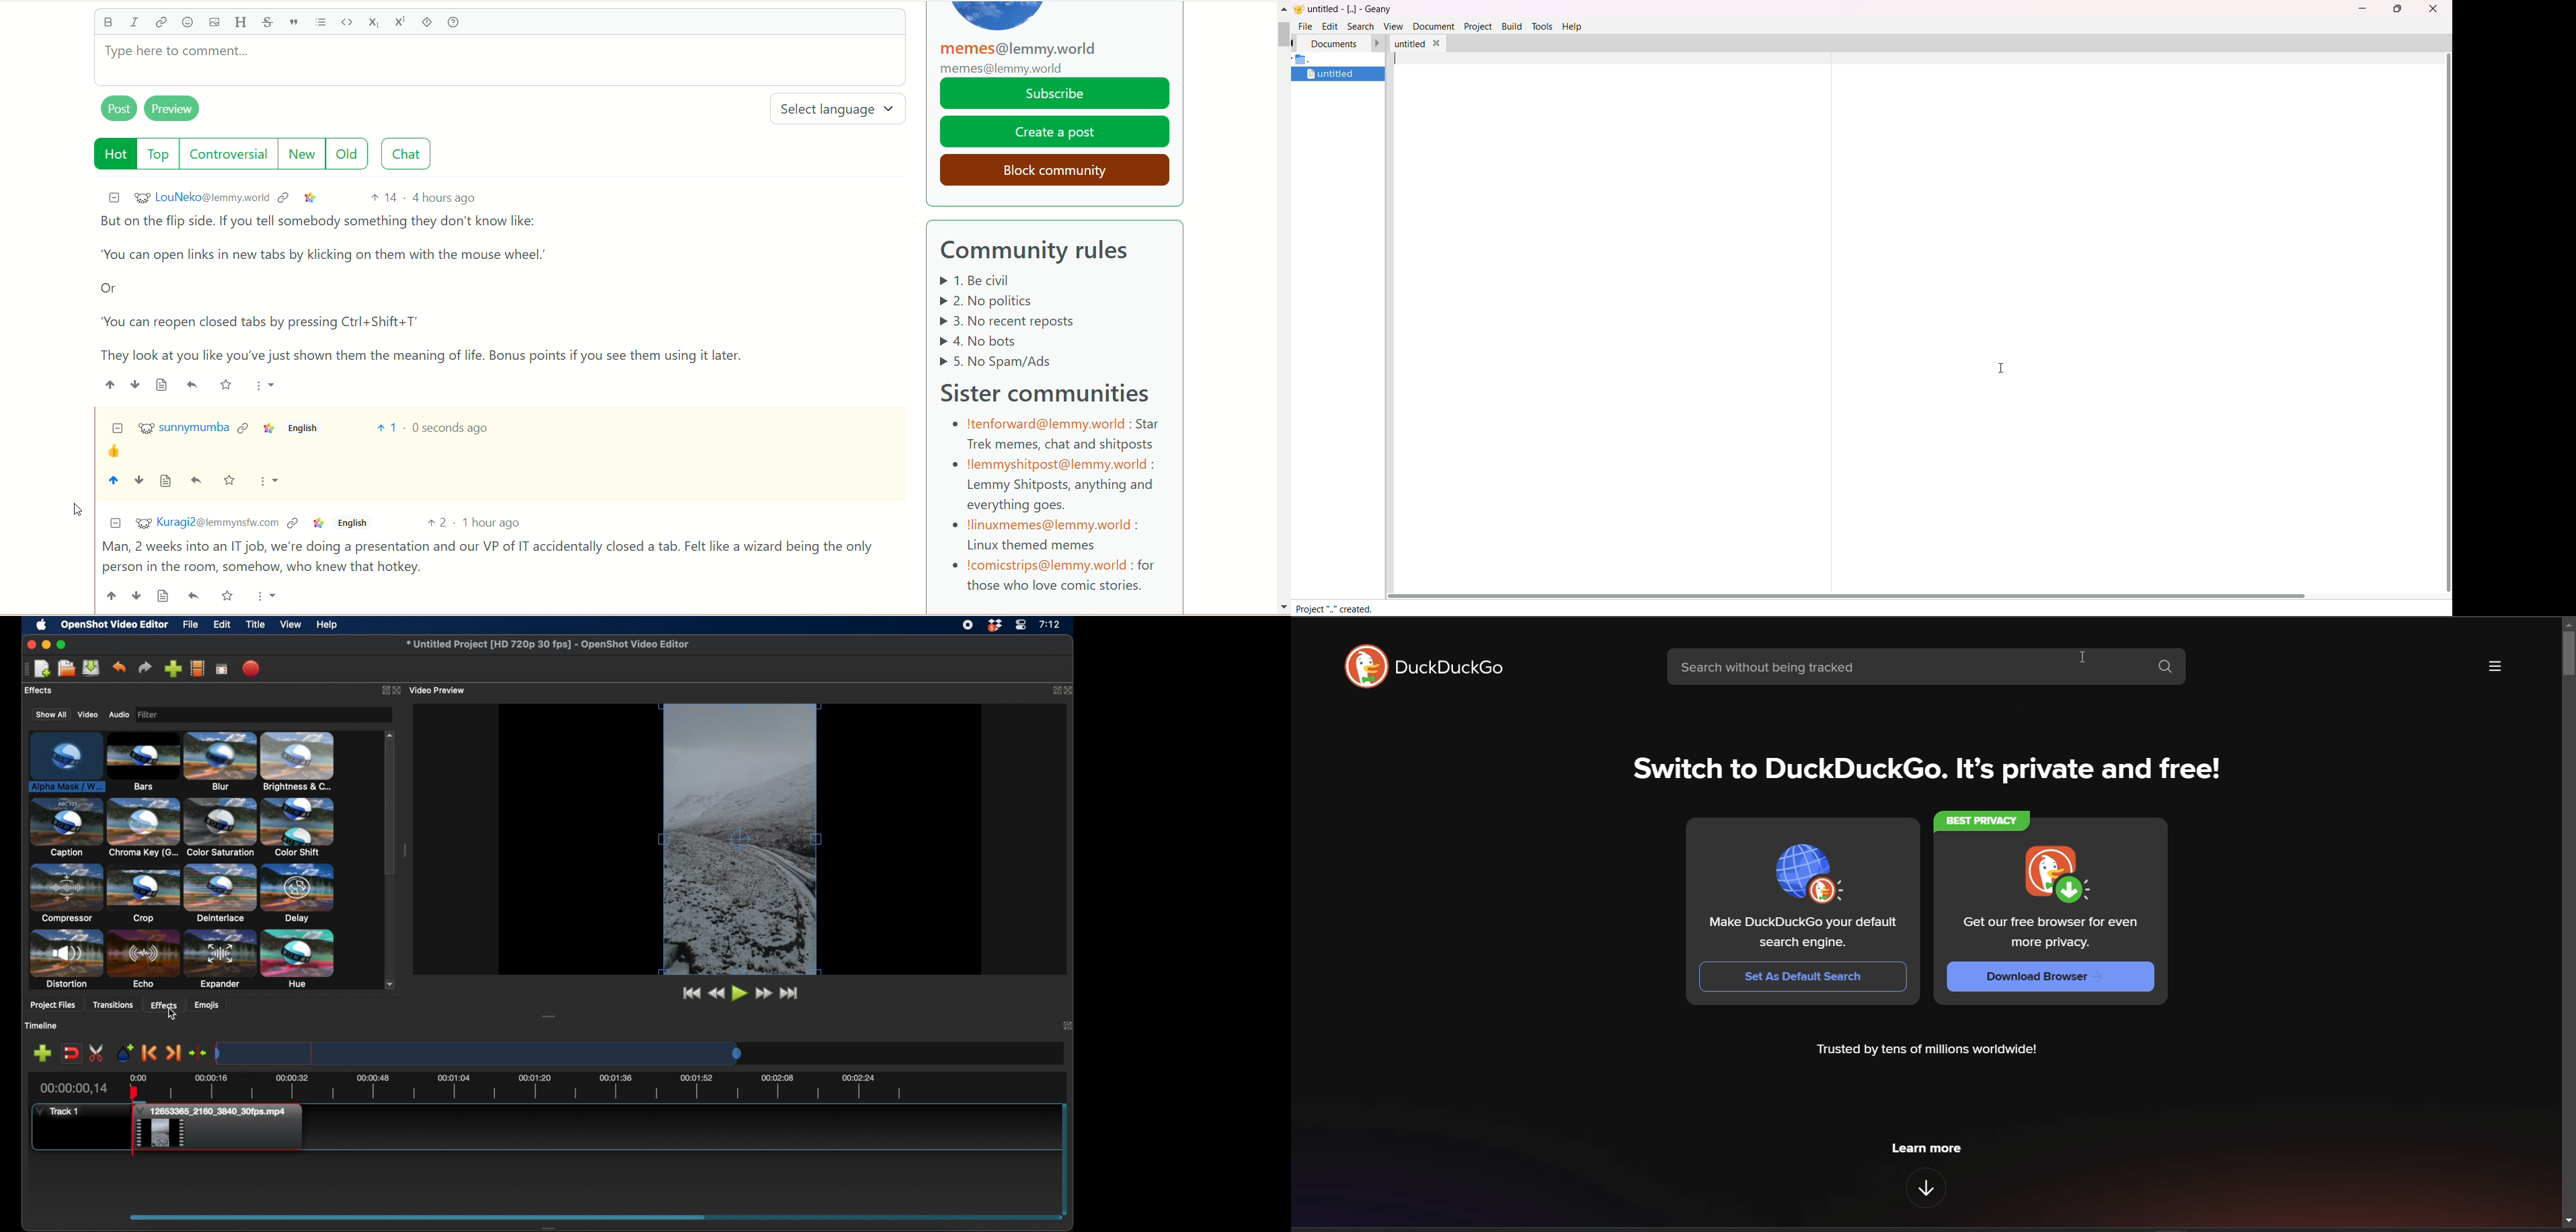  What do you see at coordinates (298, 893) in the screenshot?
I see `delay` at bounding box center [298, 893].